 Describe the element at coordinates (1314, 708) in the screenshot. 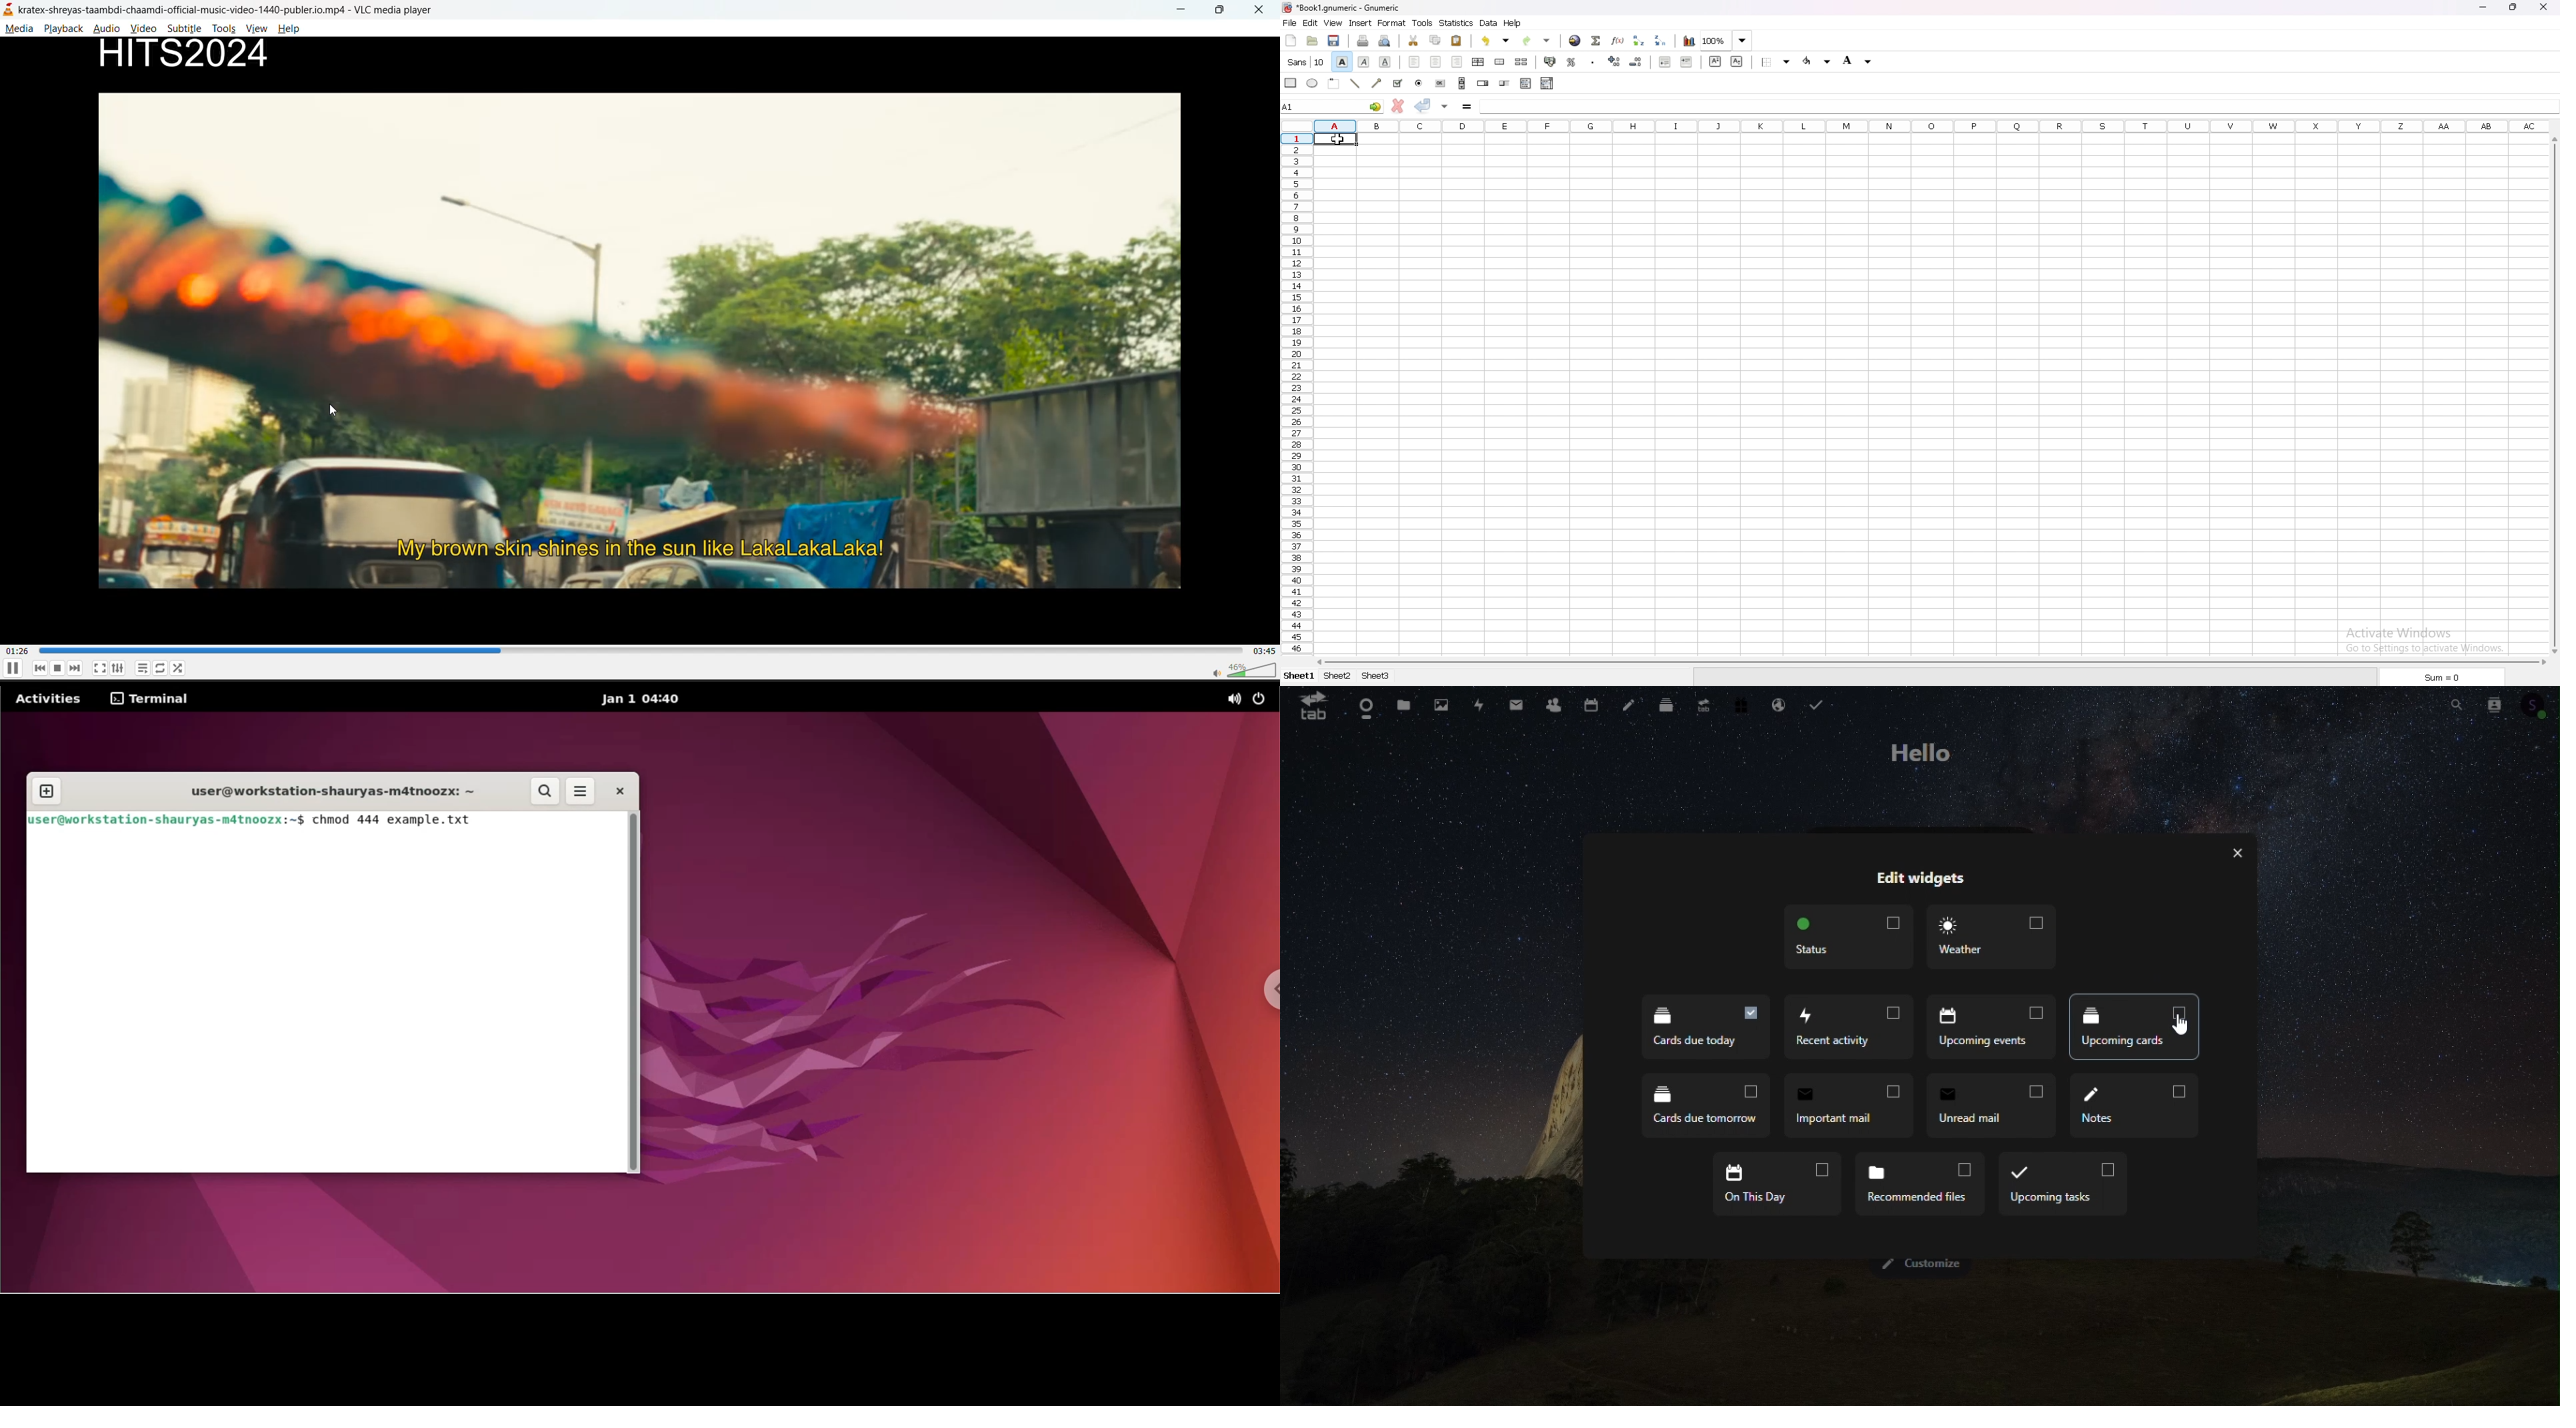

I see `tab` at that location.